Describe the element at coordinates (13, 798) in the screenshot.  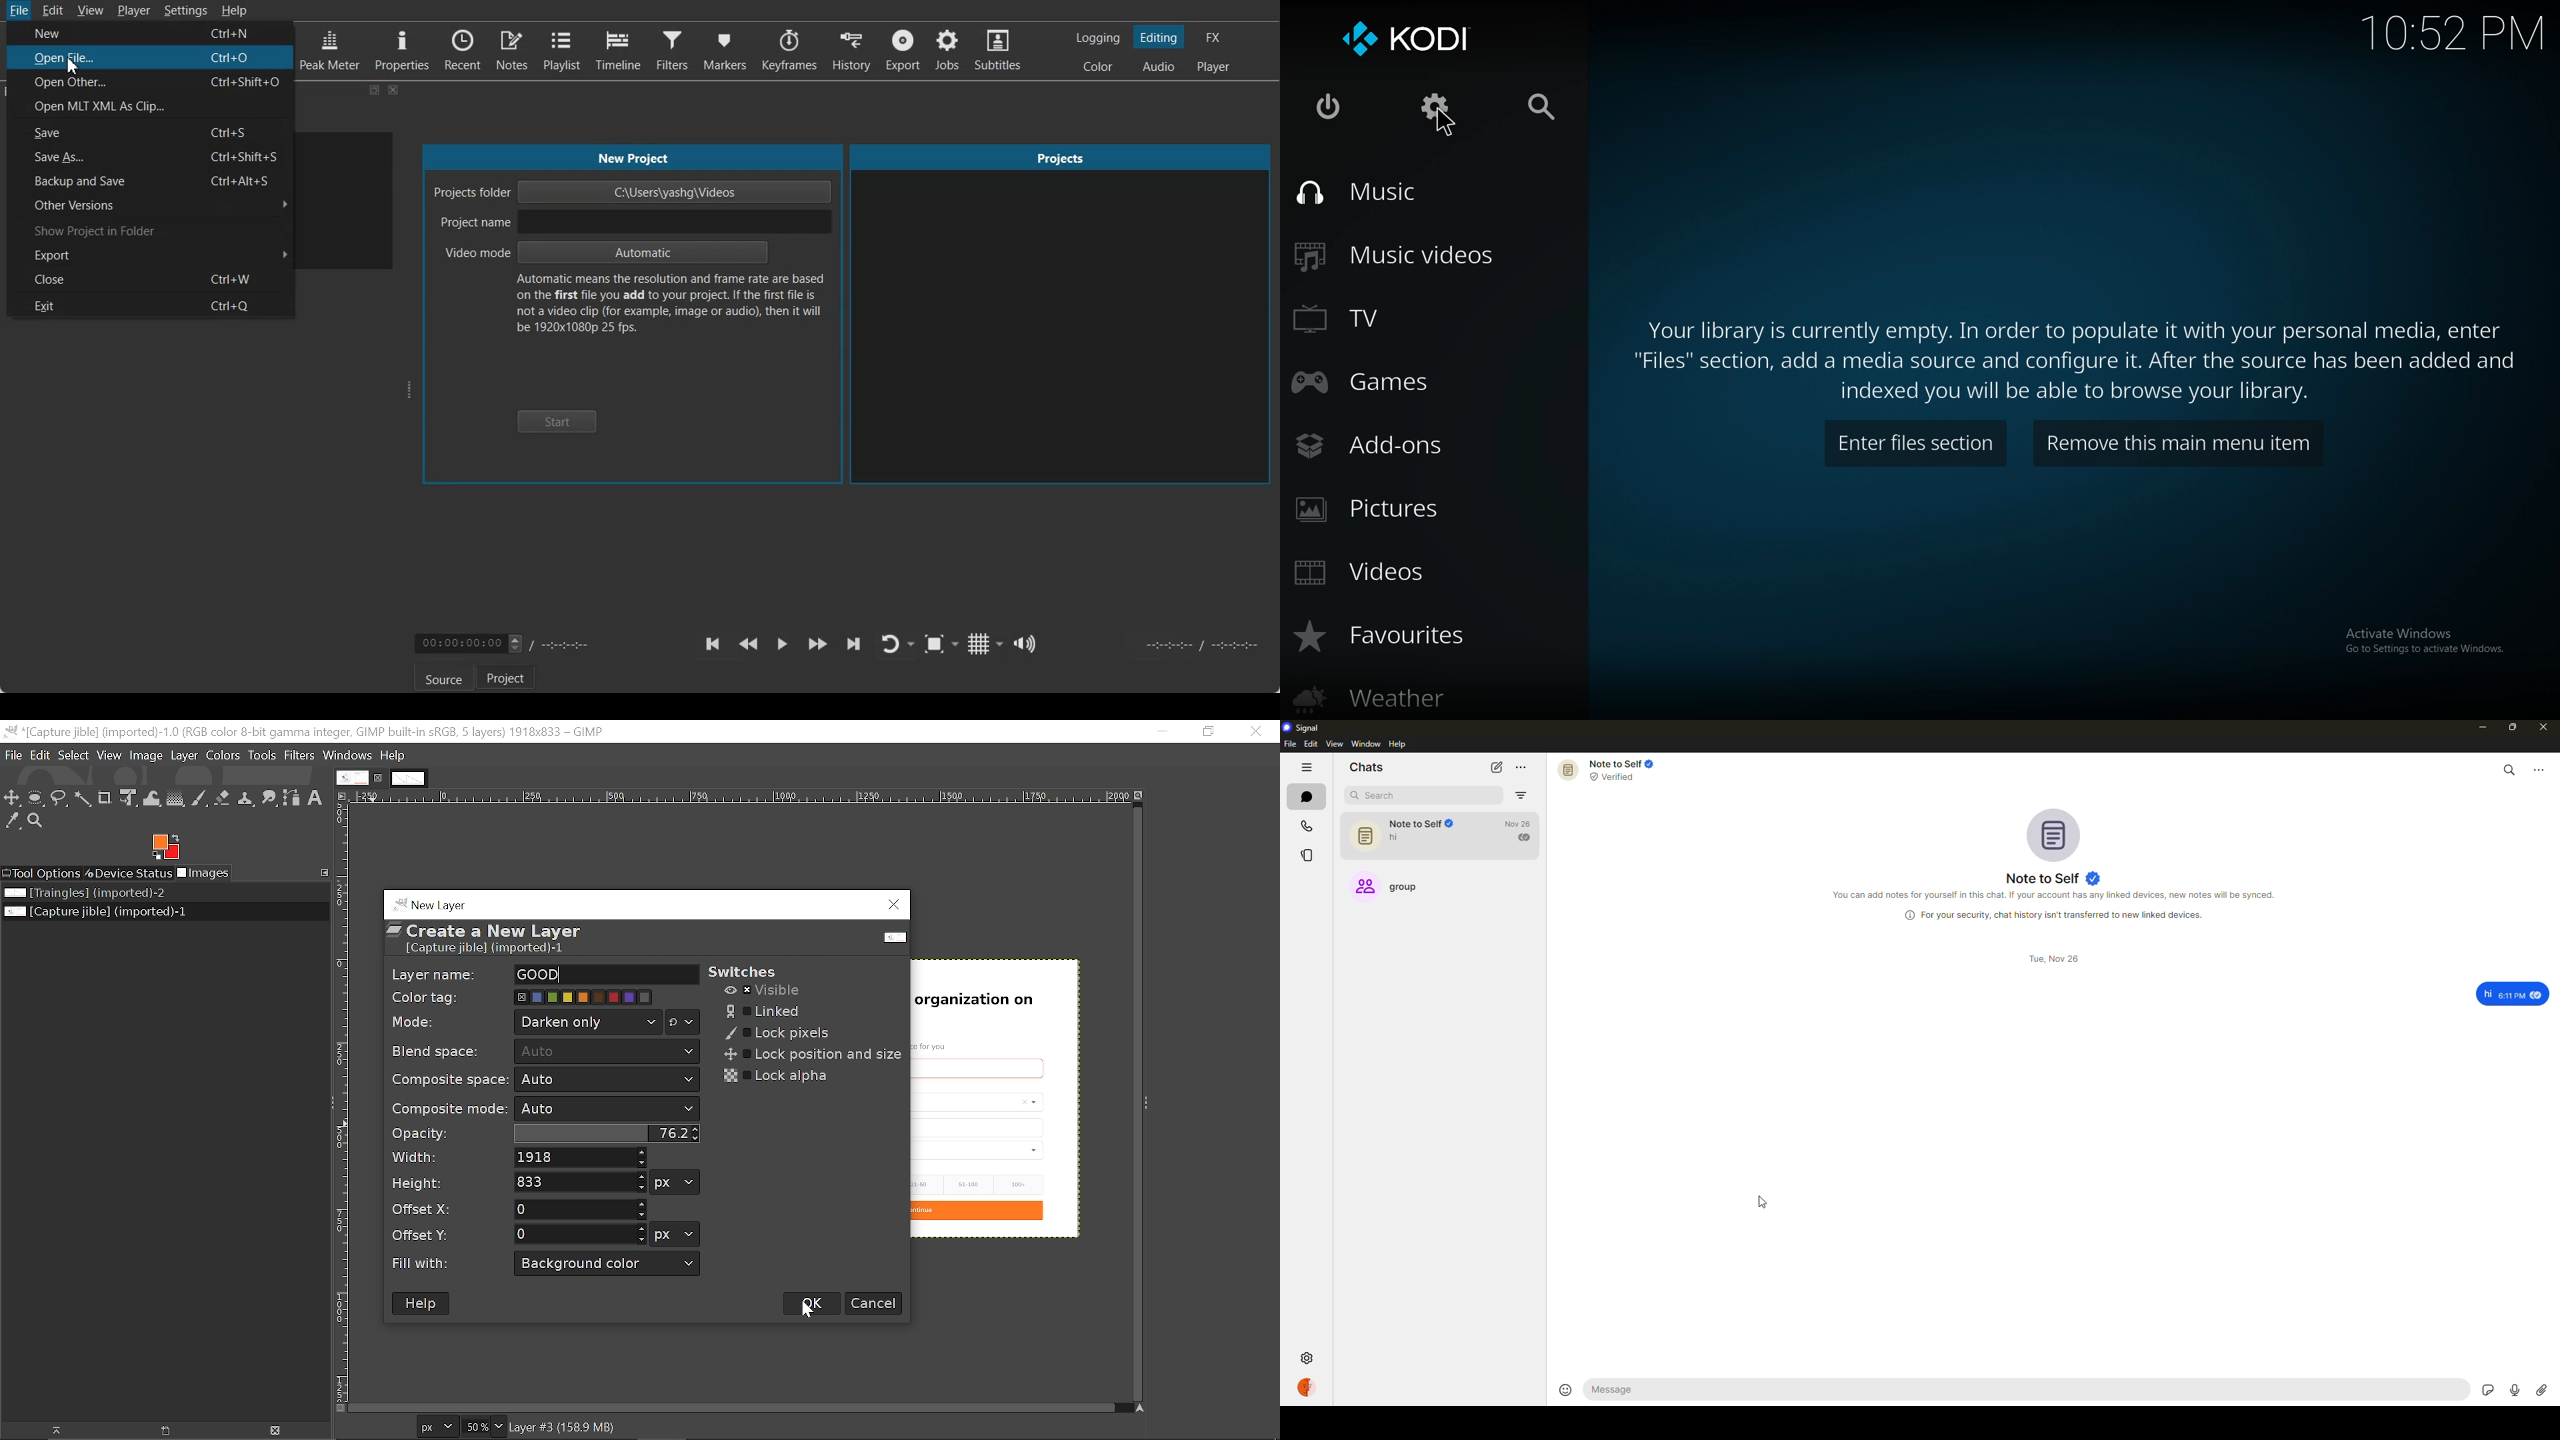
I see `Move tool` at that location.